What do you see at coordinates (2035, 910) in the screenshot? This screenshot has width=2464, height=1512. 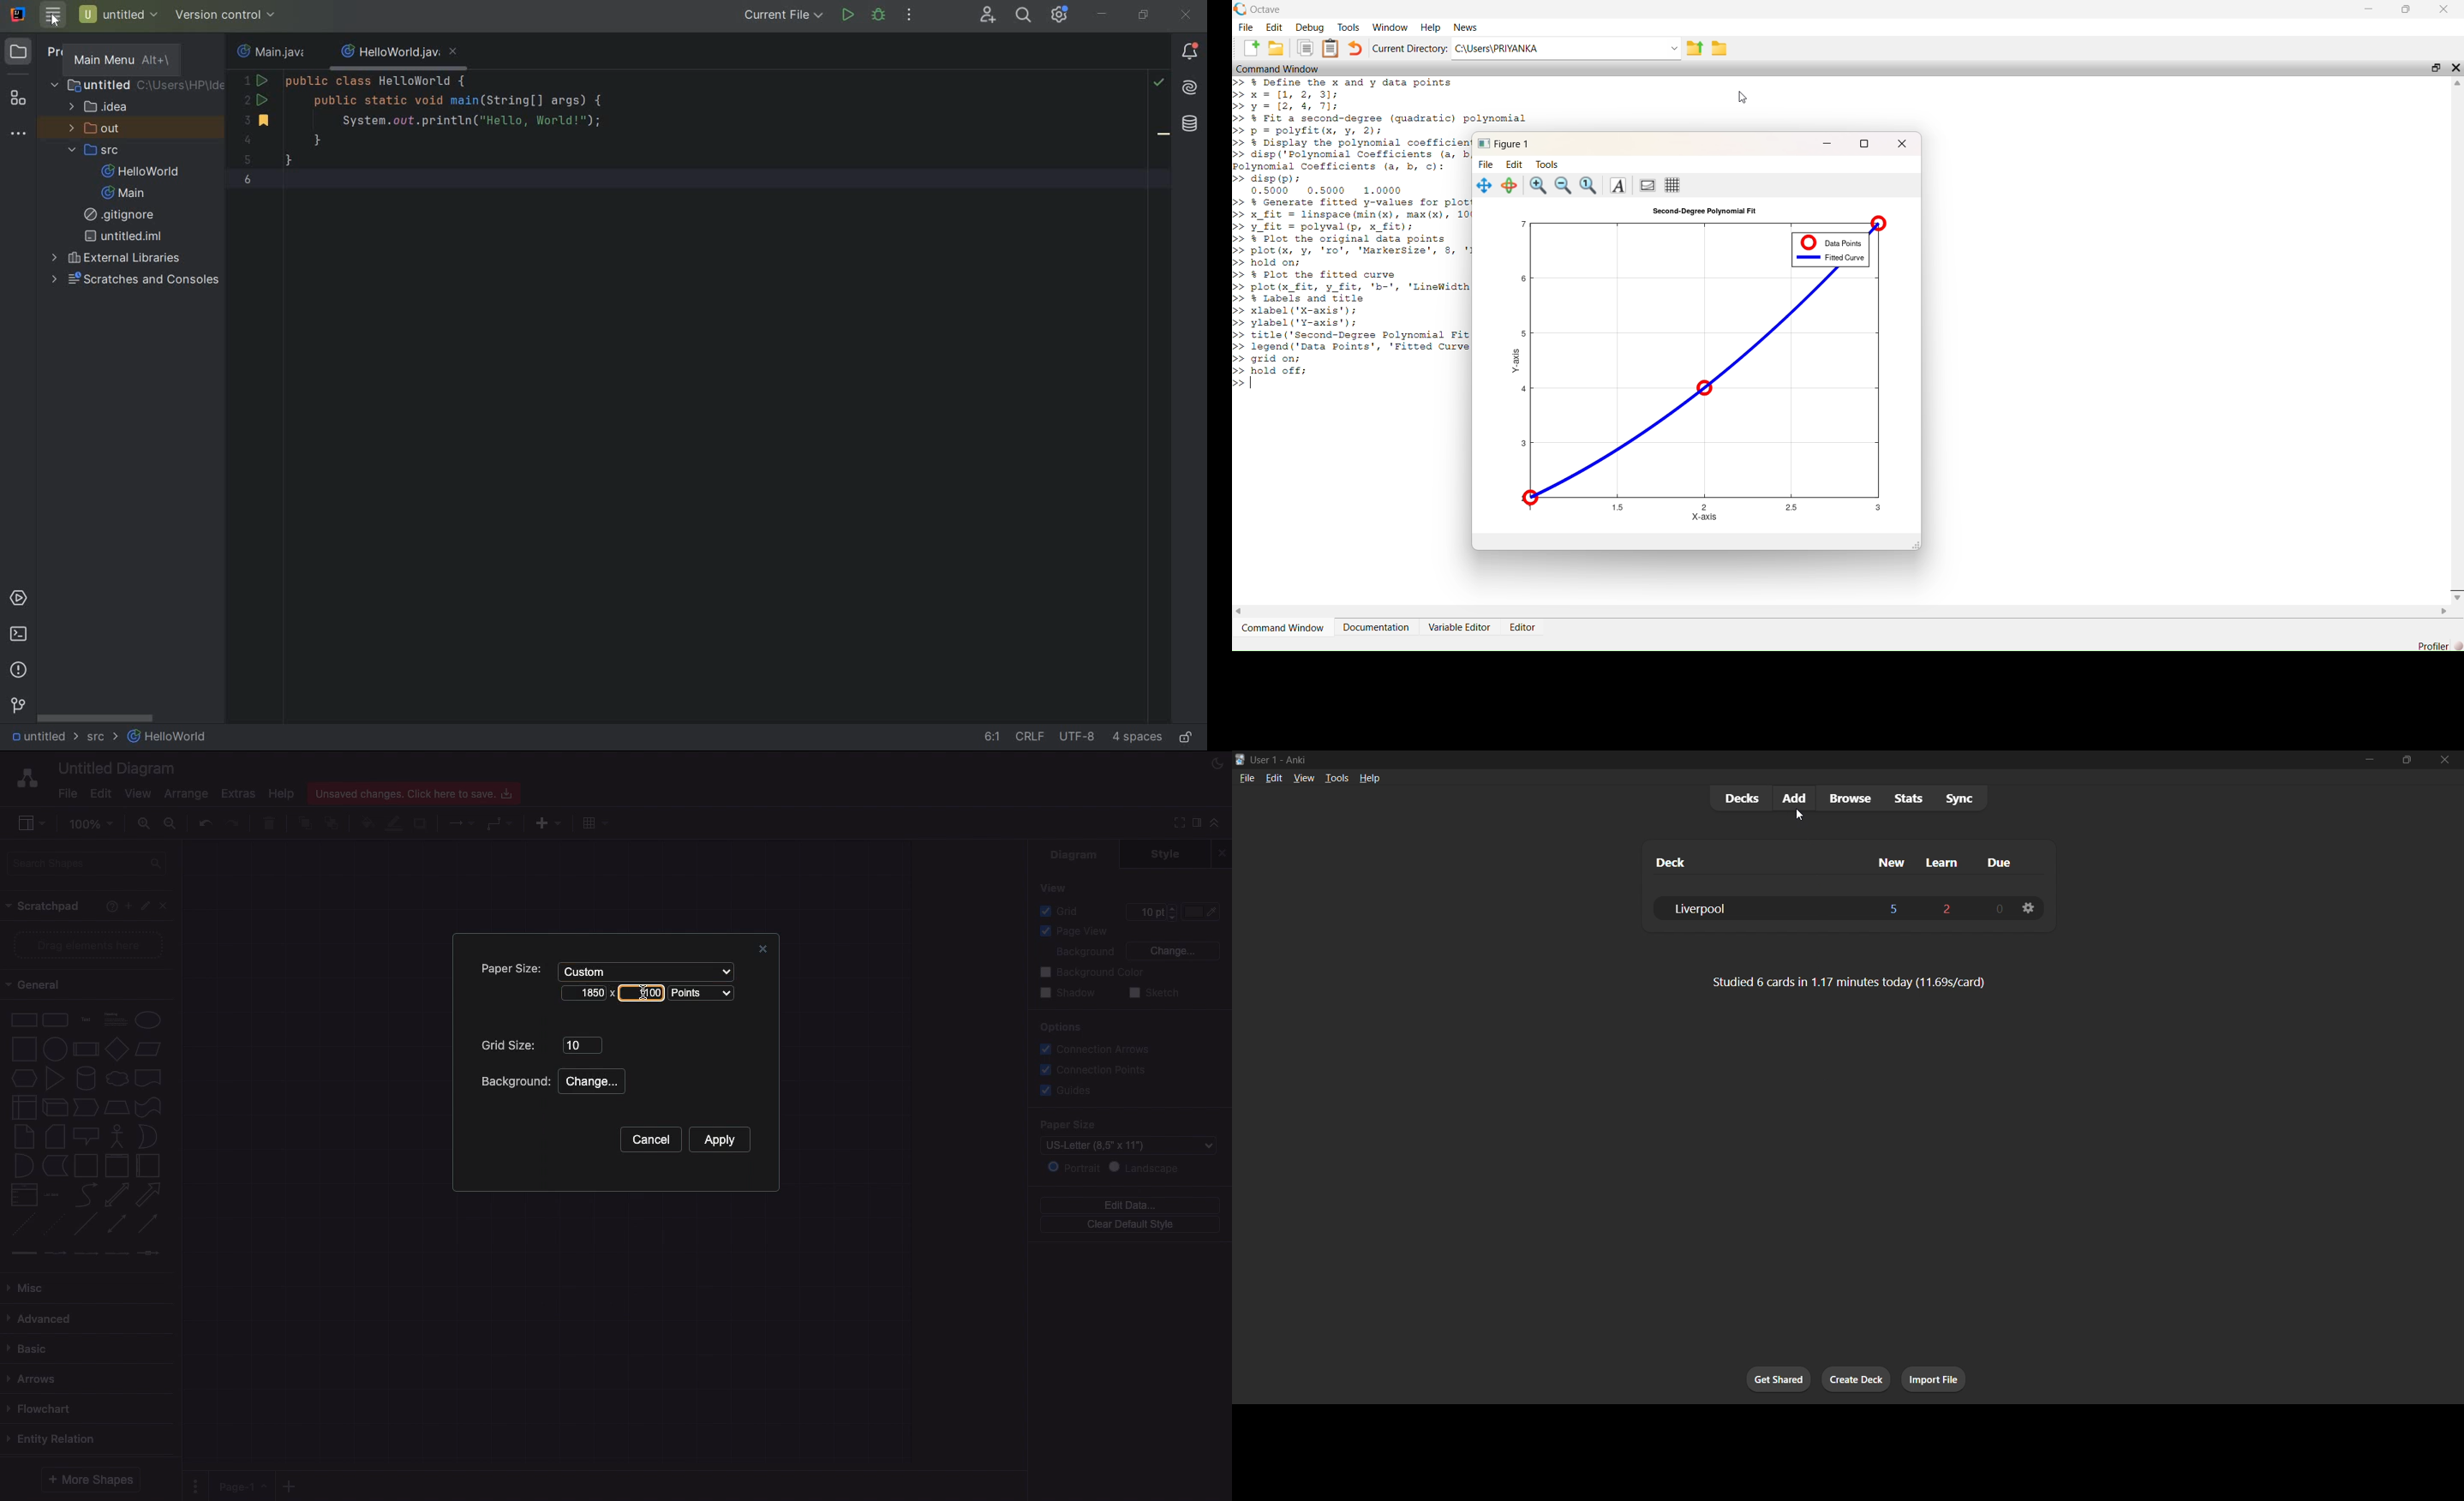 I see `deck settings` at bounding box center [2035, 910].